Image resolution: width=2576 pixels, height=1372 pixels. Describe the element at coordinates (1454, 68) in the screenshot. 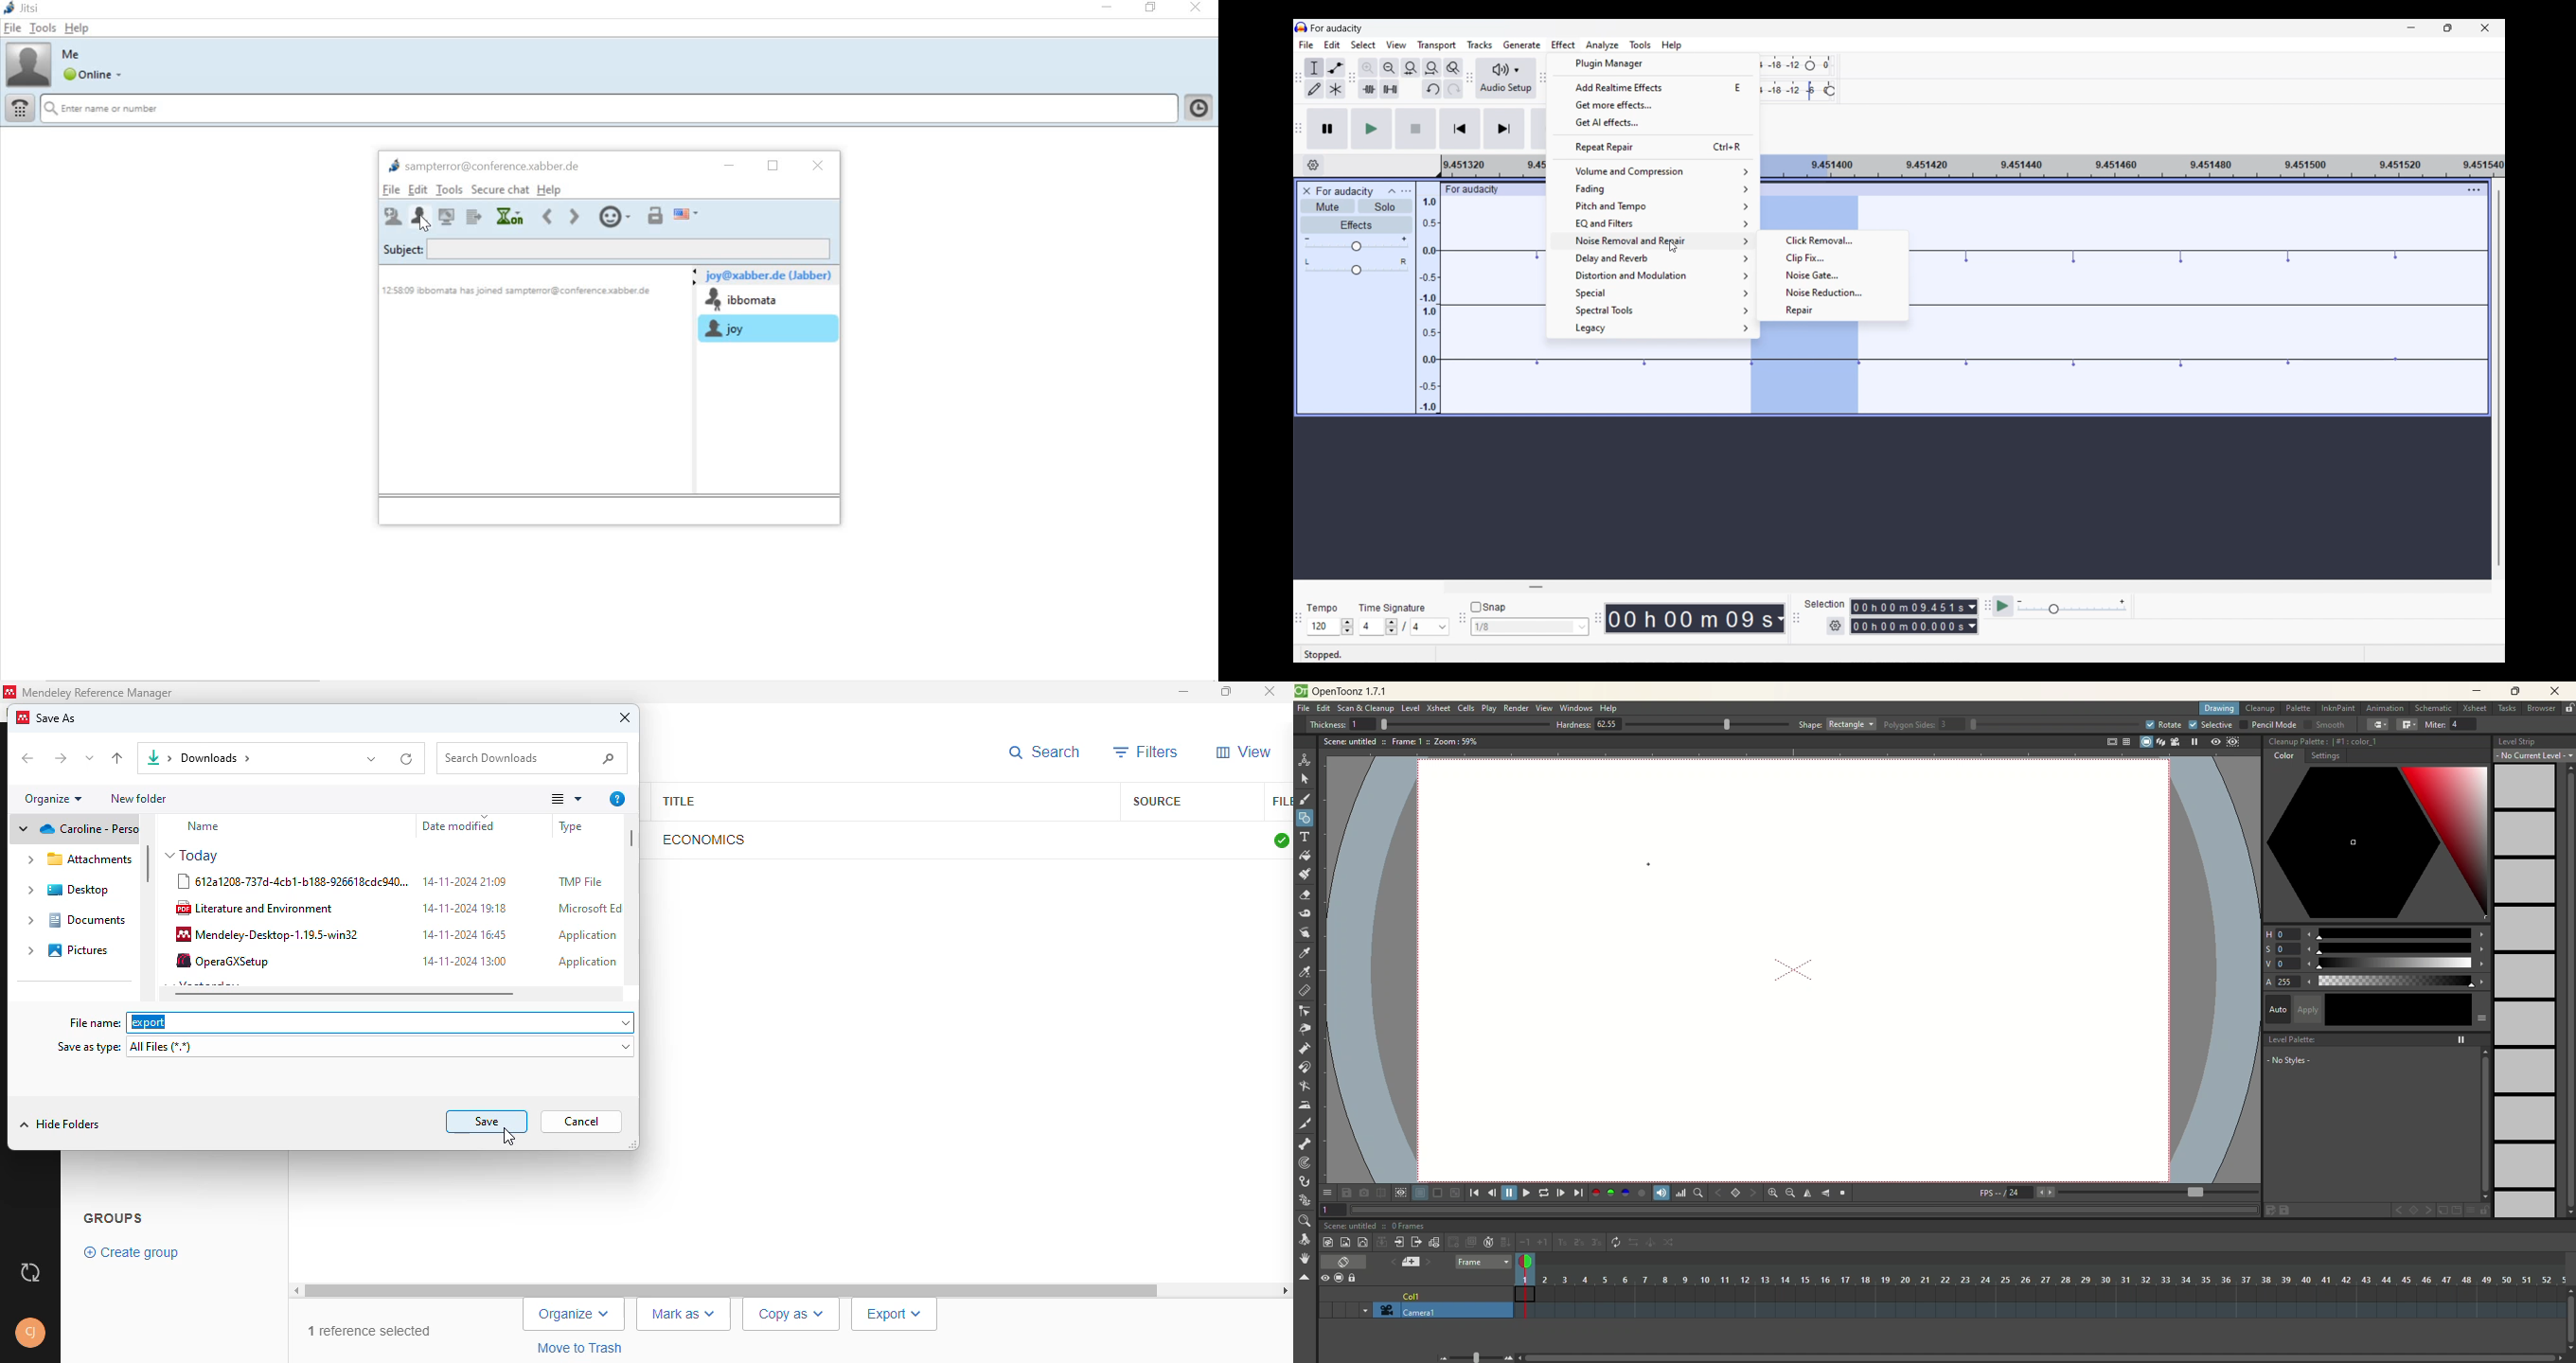

I see `Zoom toggle` at that location.